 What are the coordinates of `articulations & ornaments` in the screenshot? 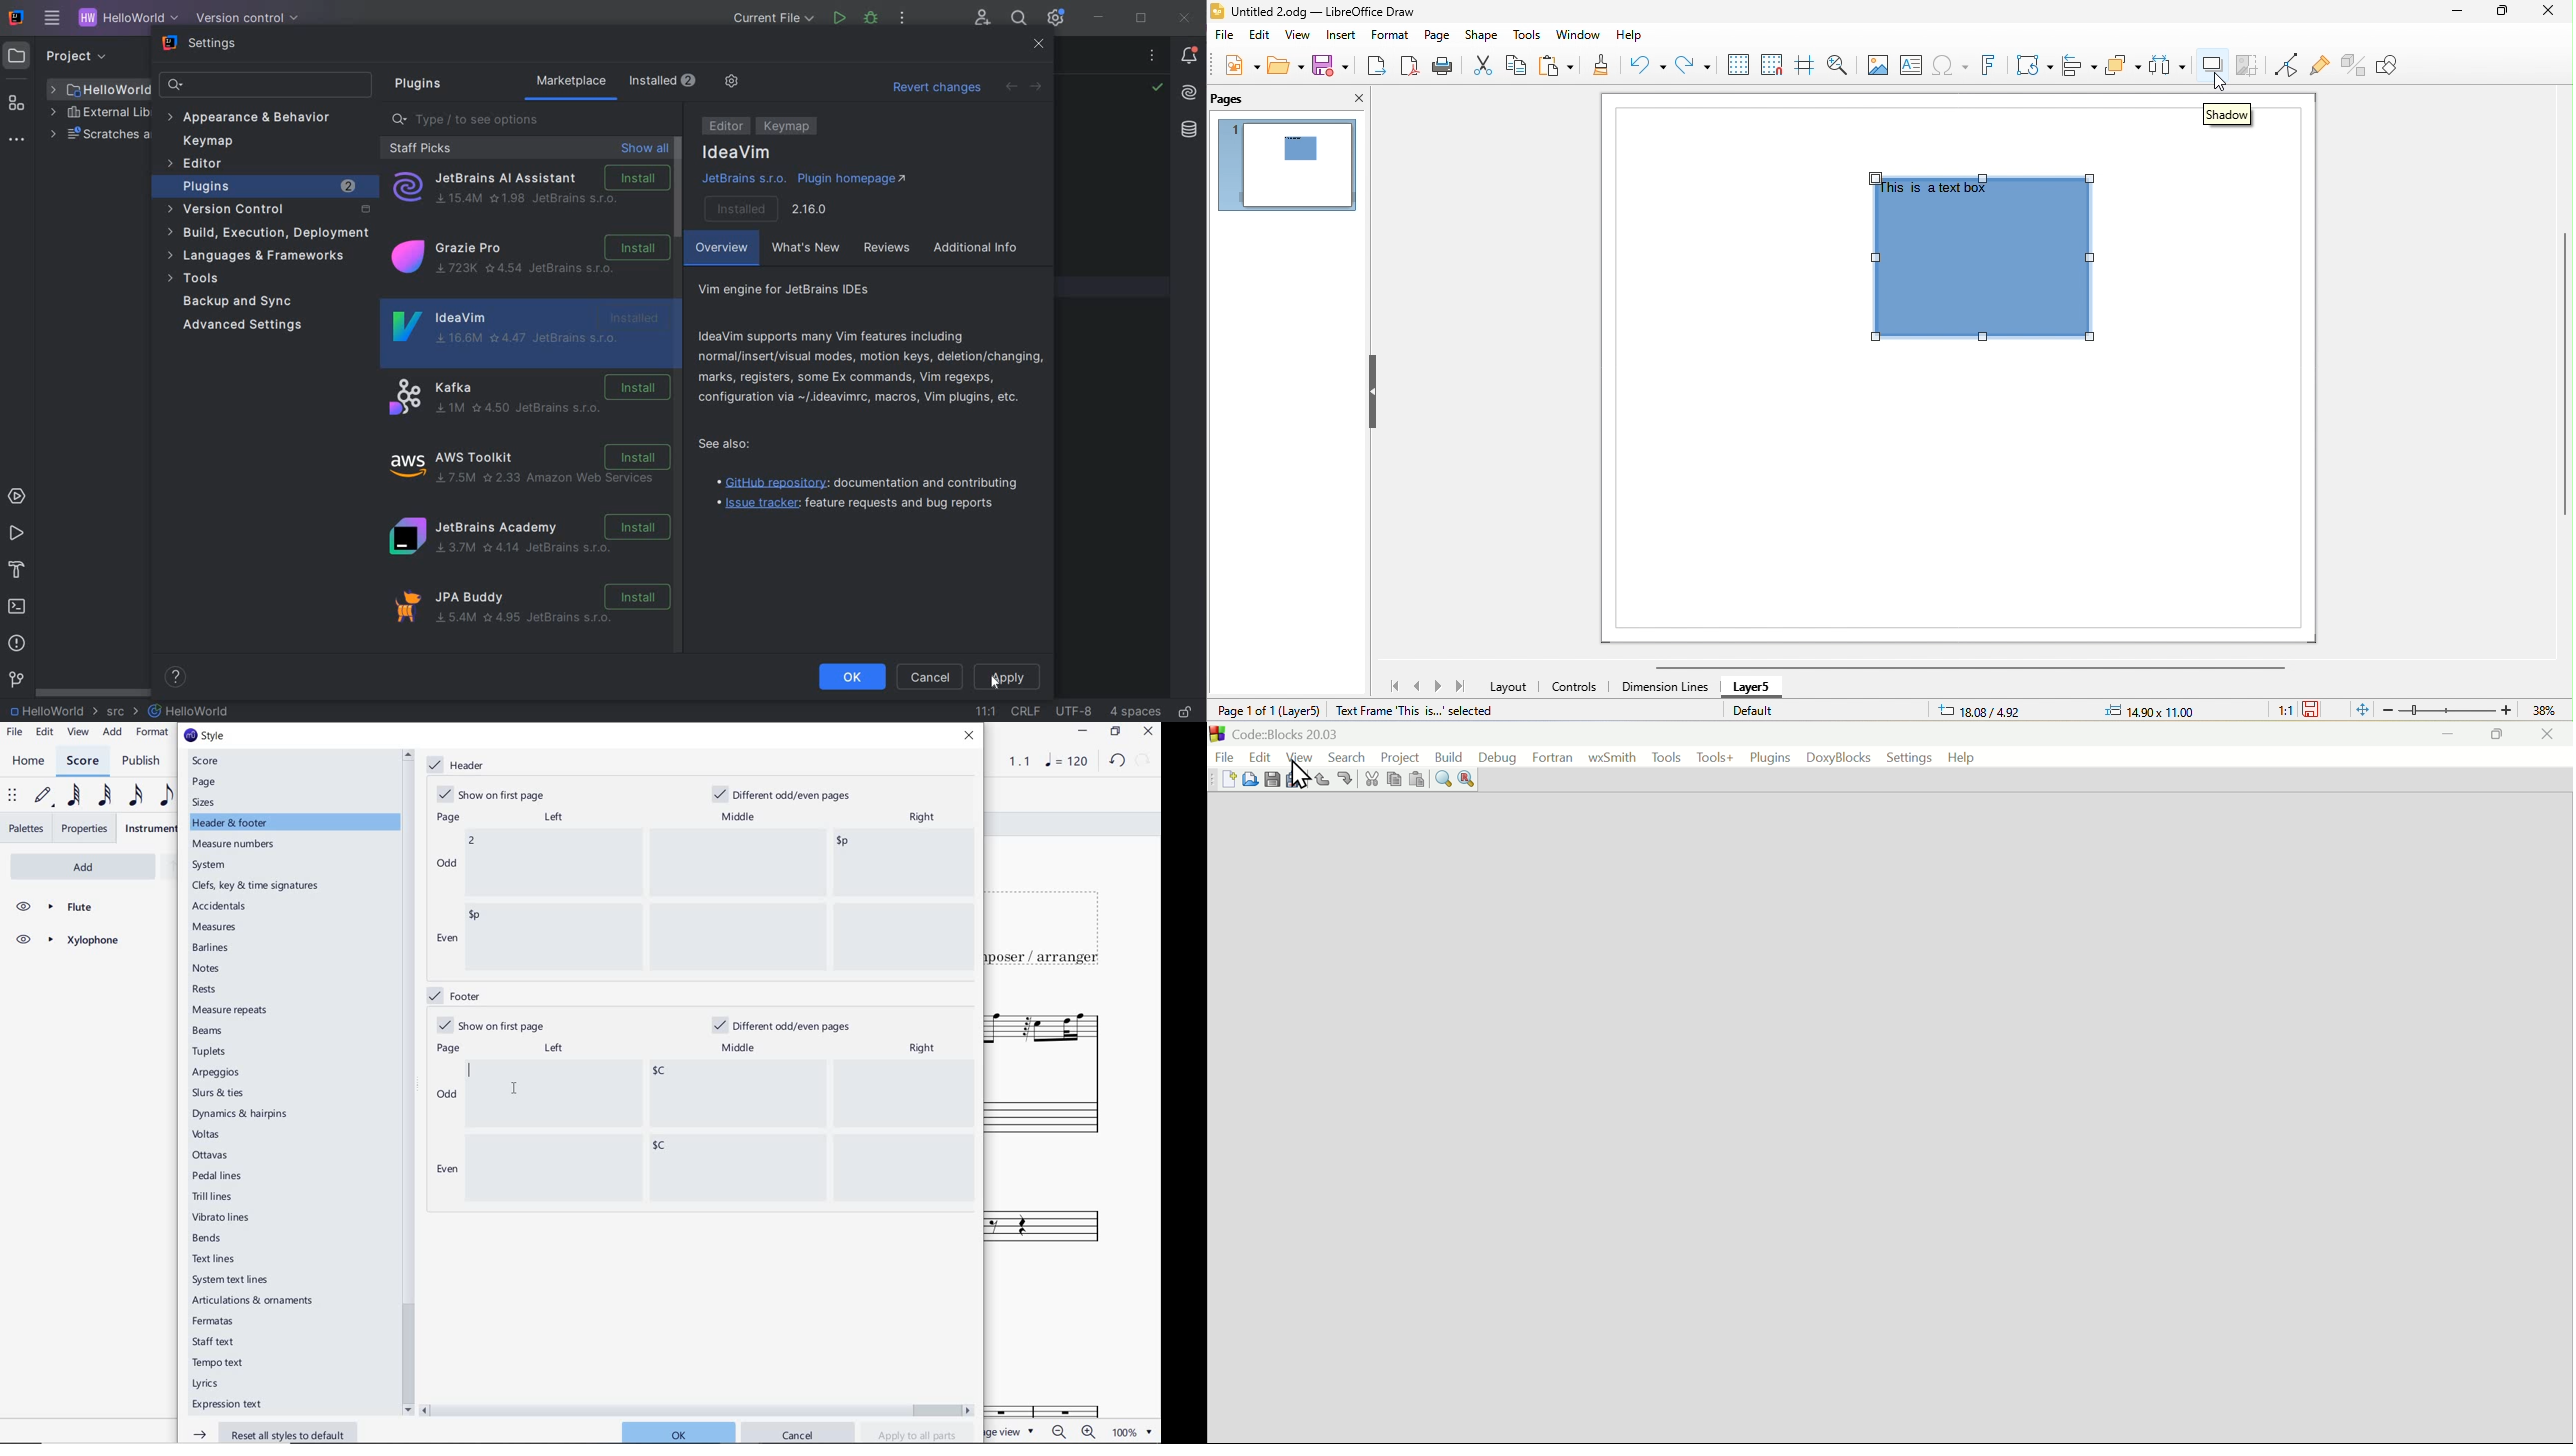 It's located at (257, 1302).